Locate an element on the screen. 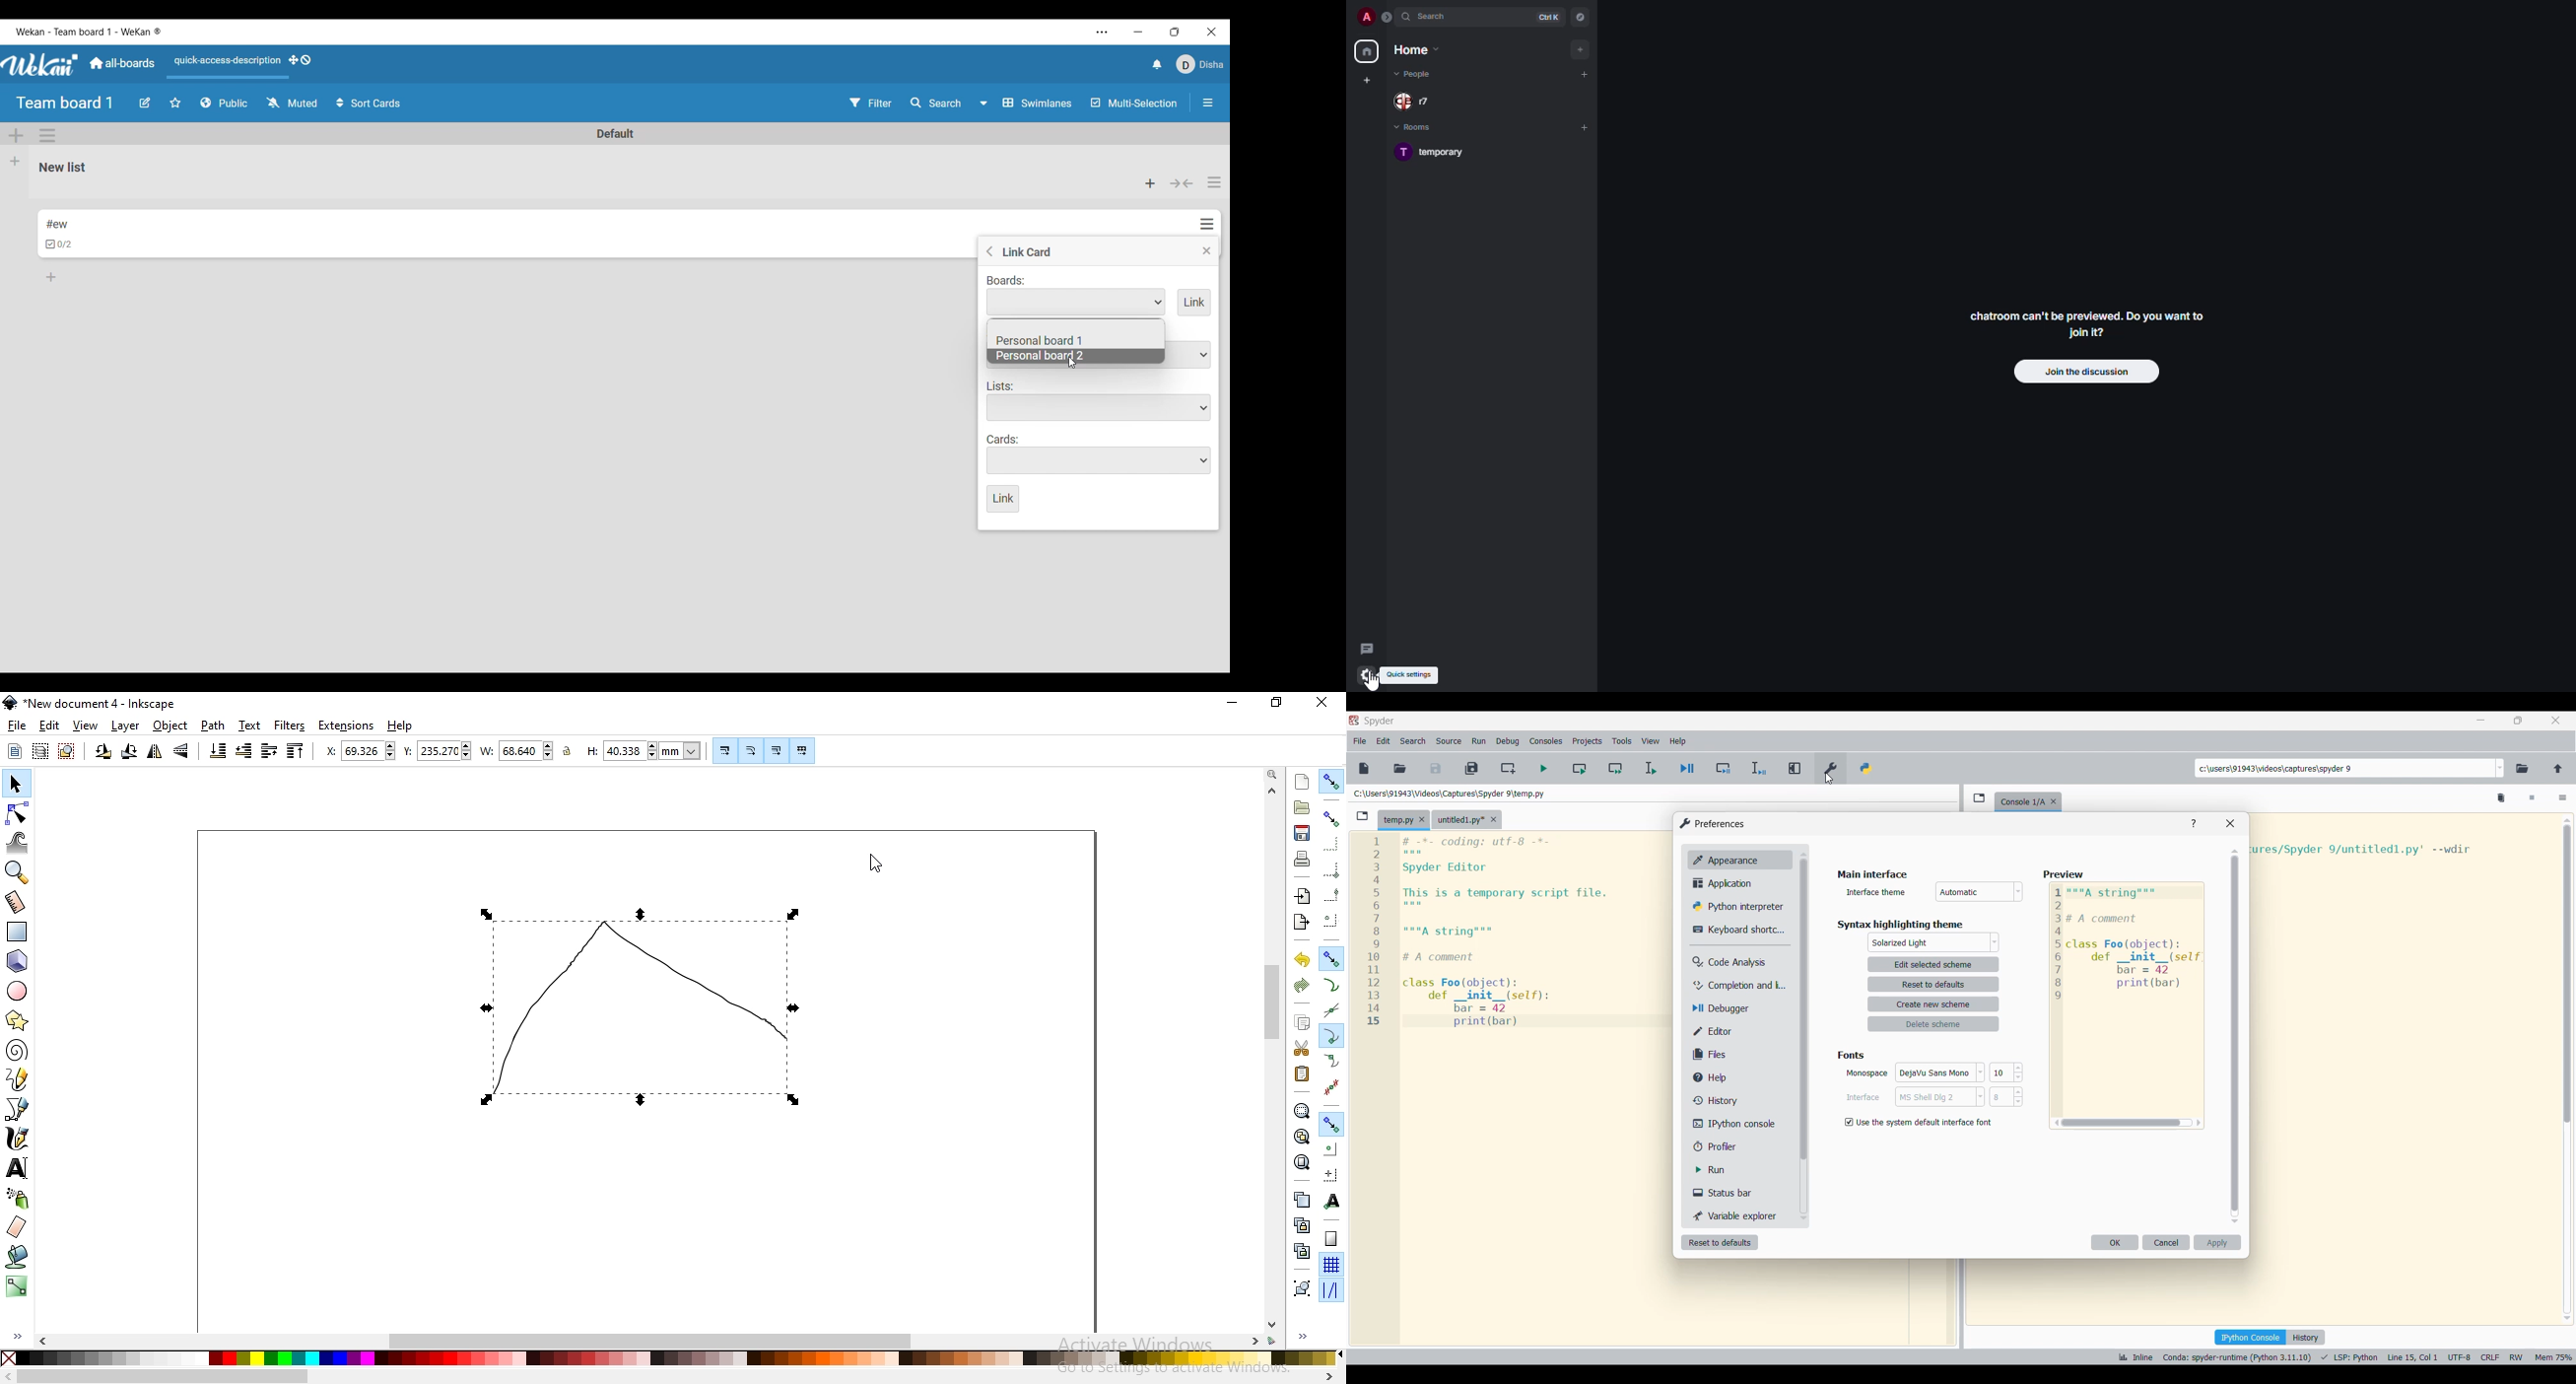 This screenshot has height=1400, width=2576. Maximize current pane is located at coordinates (1795, 768).